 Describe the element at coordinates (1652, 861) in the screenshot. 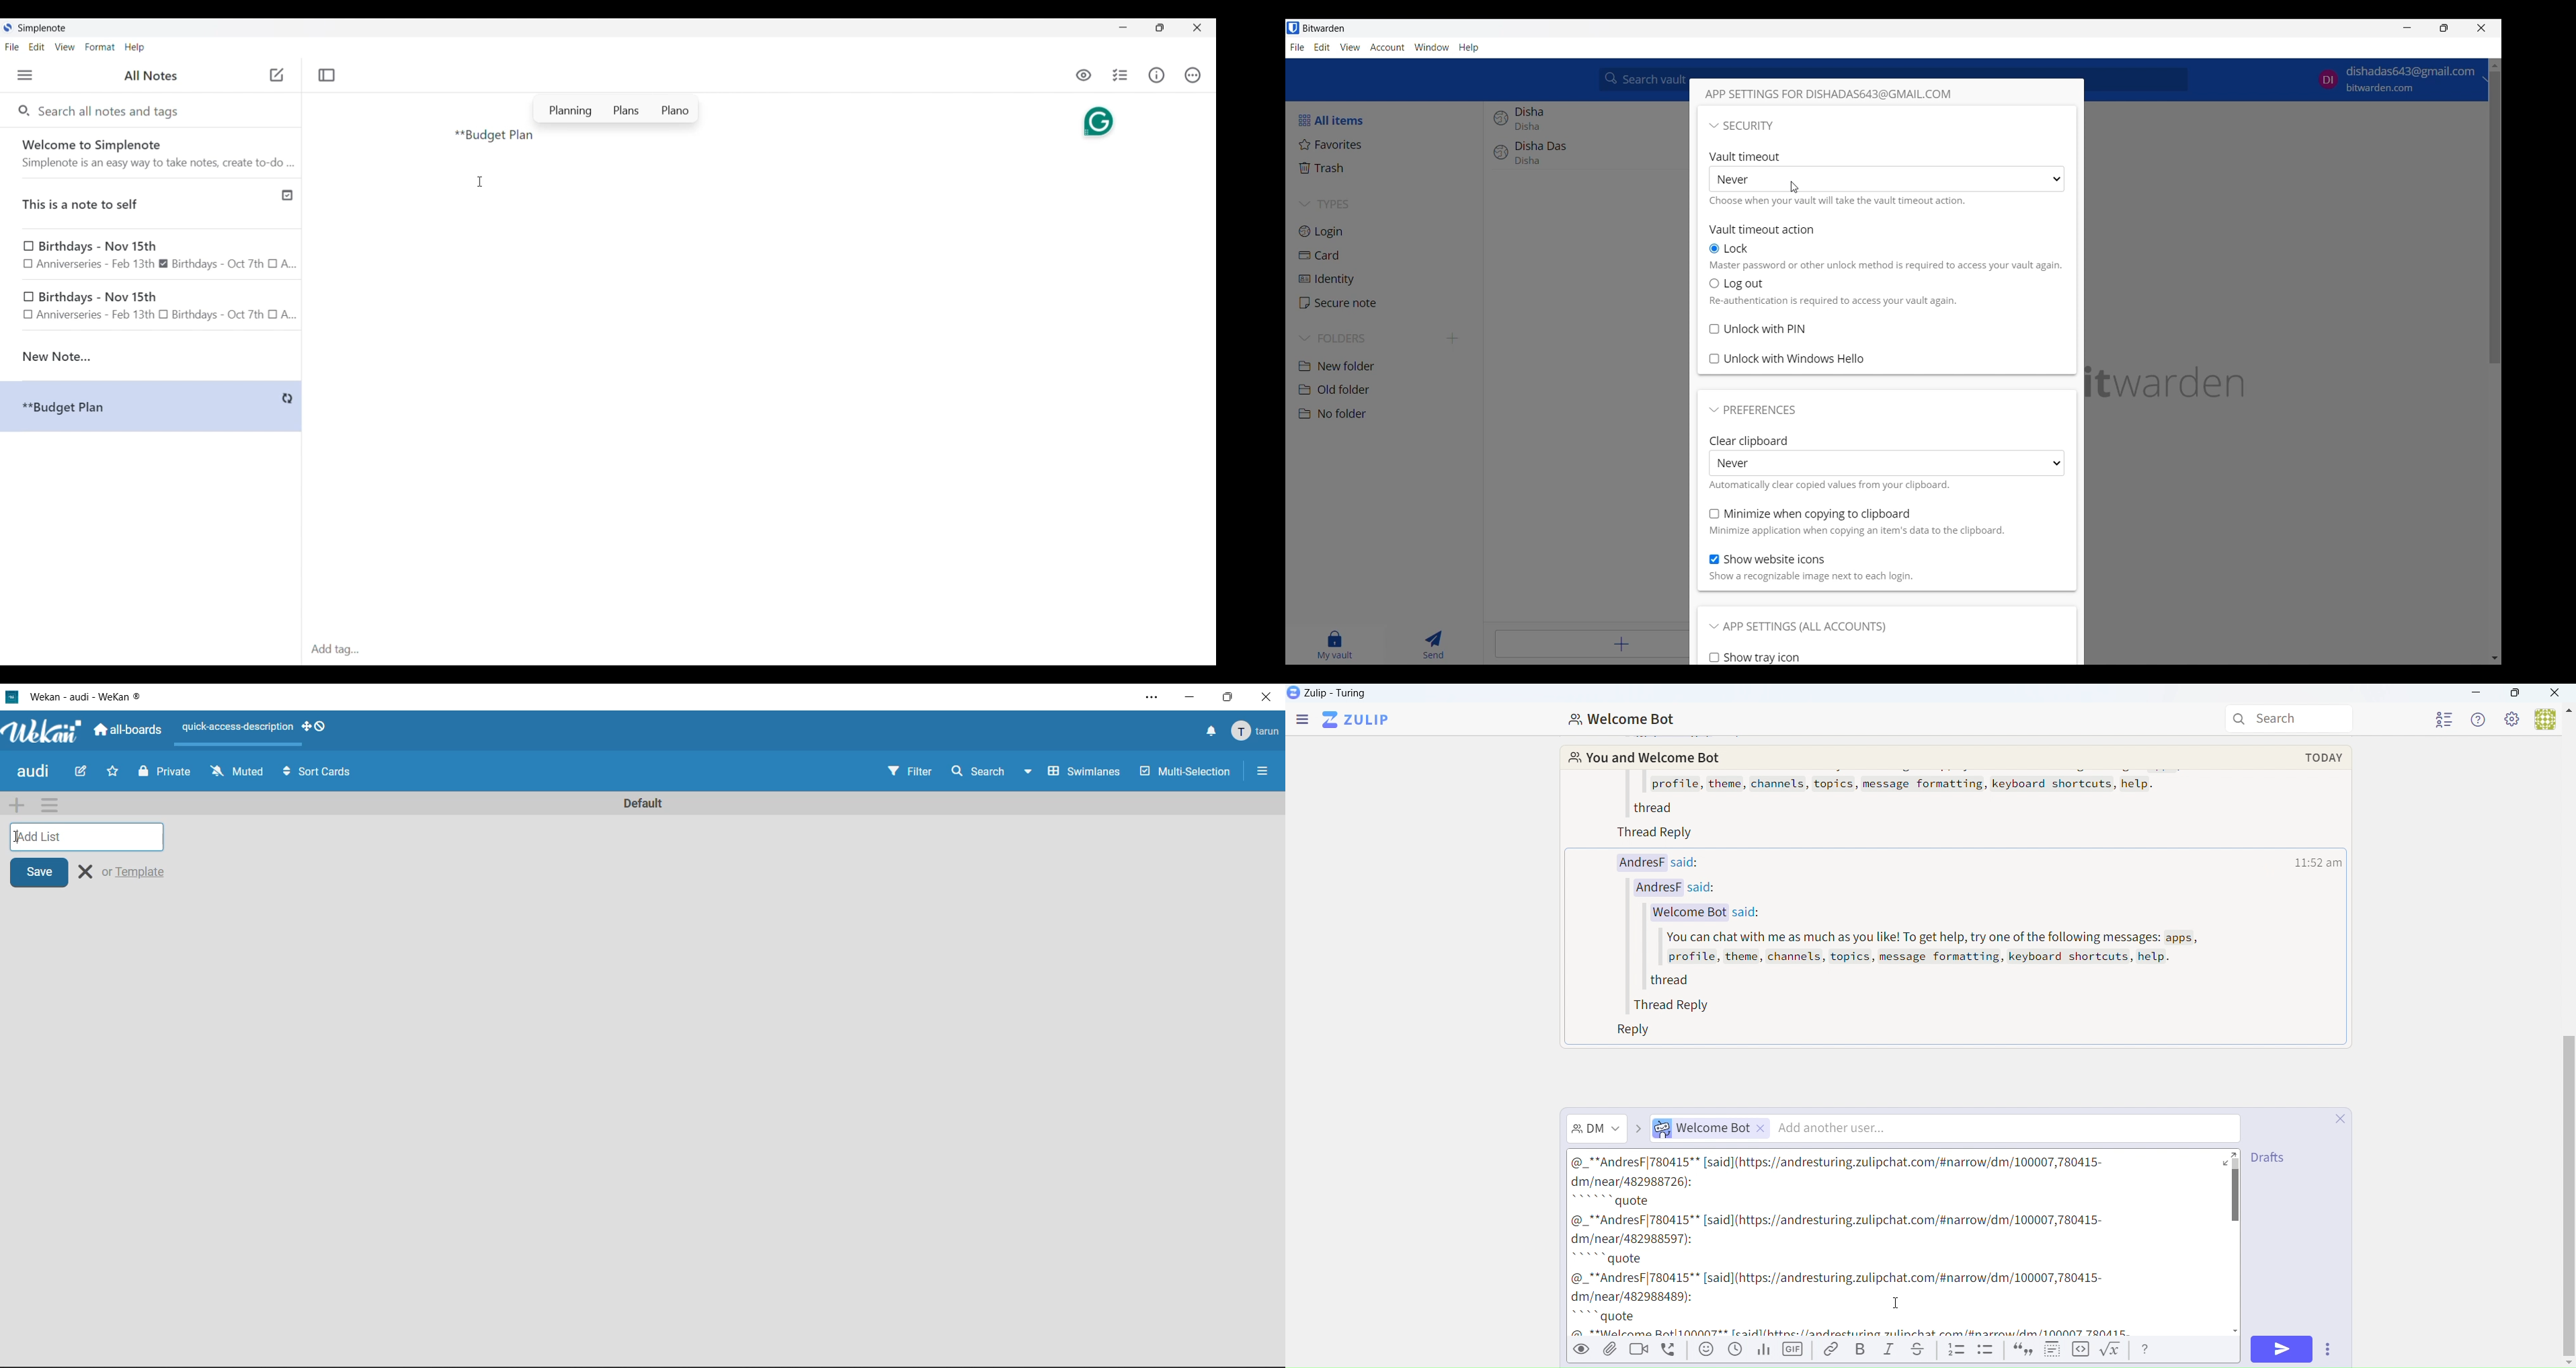

I see `AndresF said:` at that location.